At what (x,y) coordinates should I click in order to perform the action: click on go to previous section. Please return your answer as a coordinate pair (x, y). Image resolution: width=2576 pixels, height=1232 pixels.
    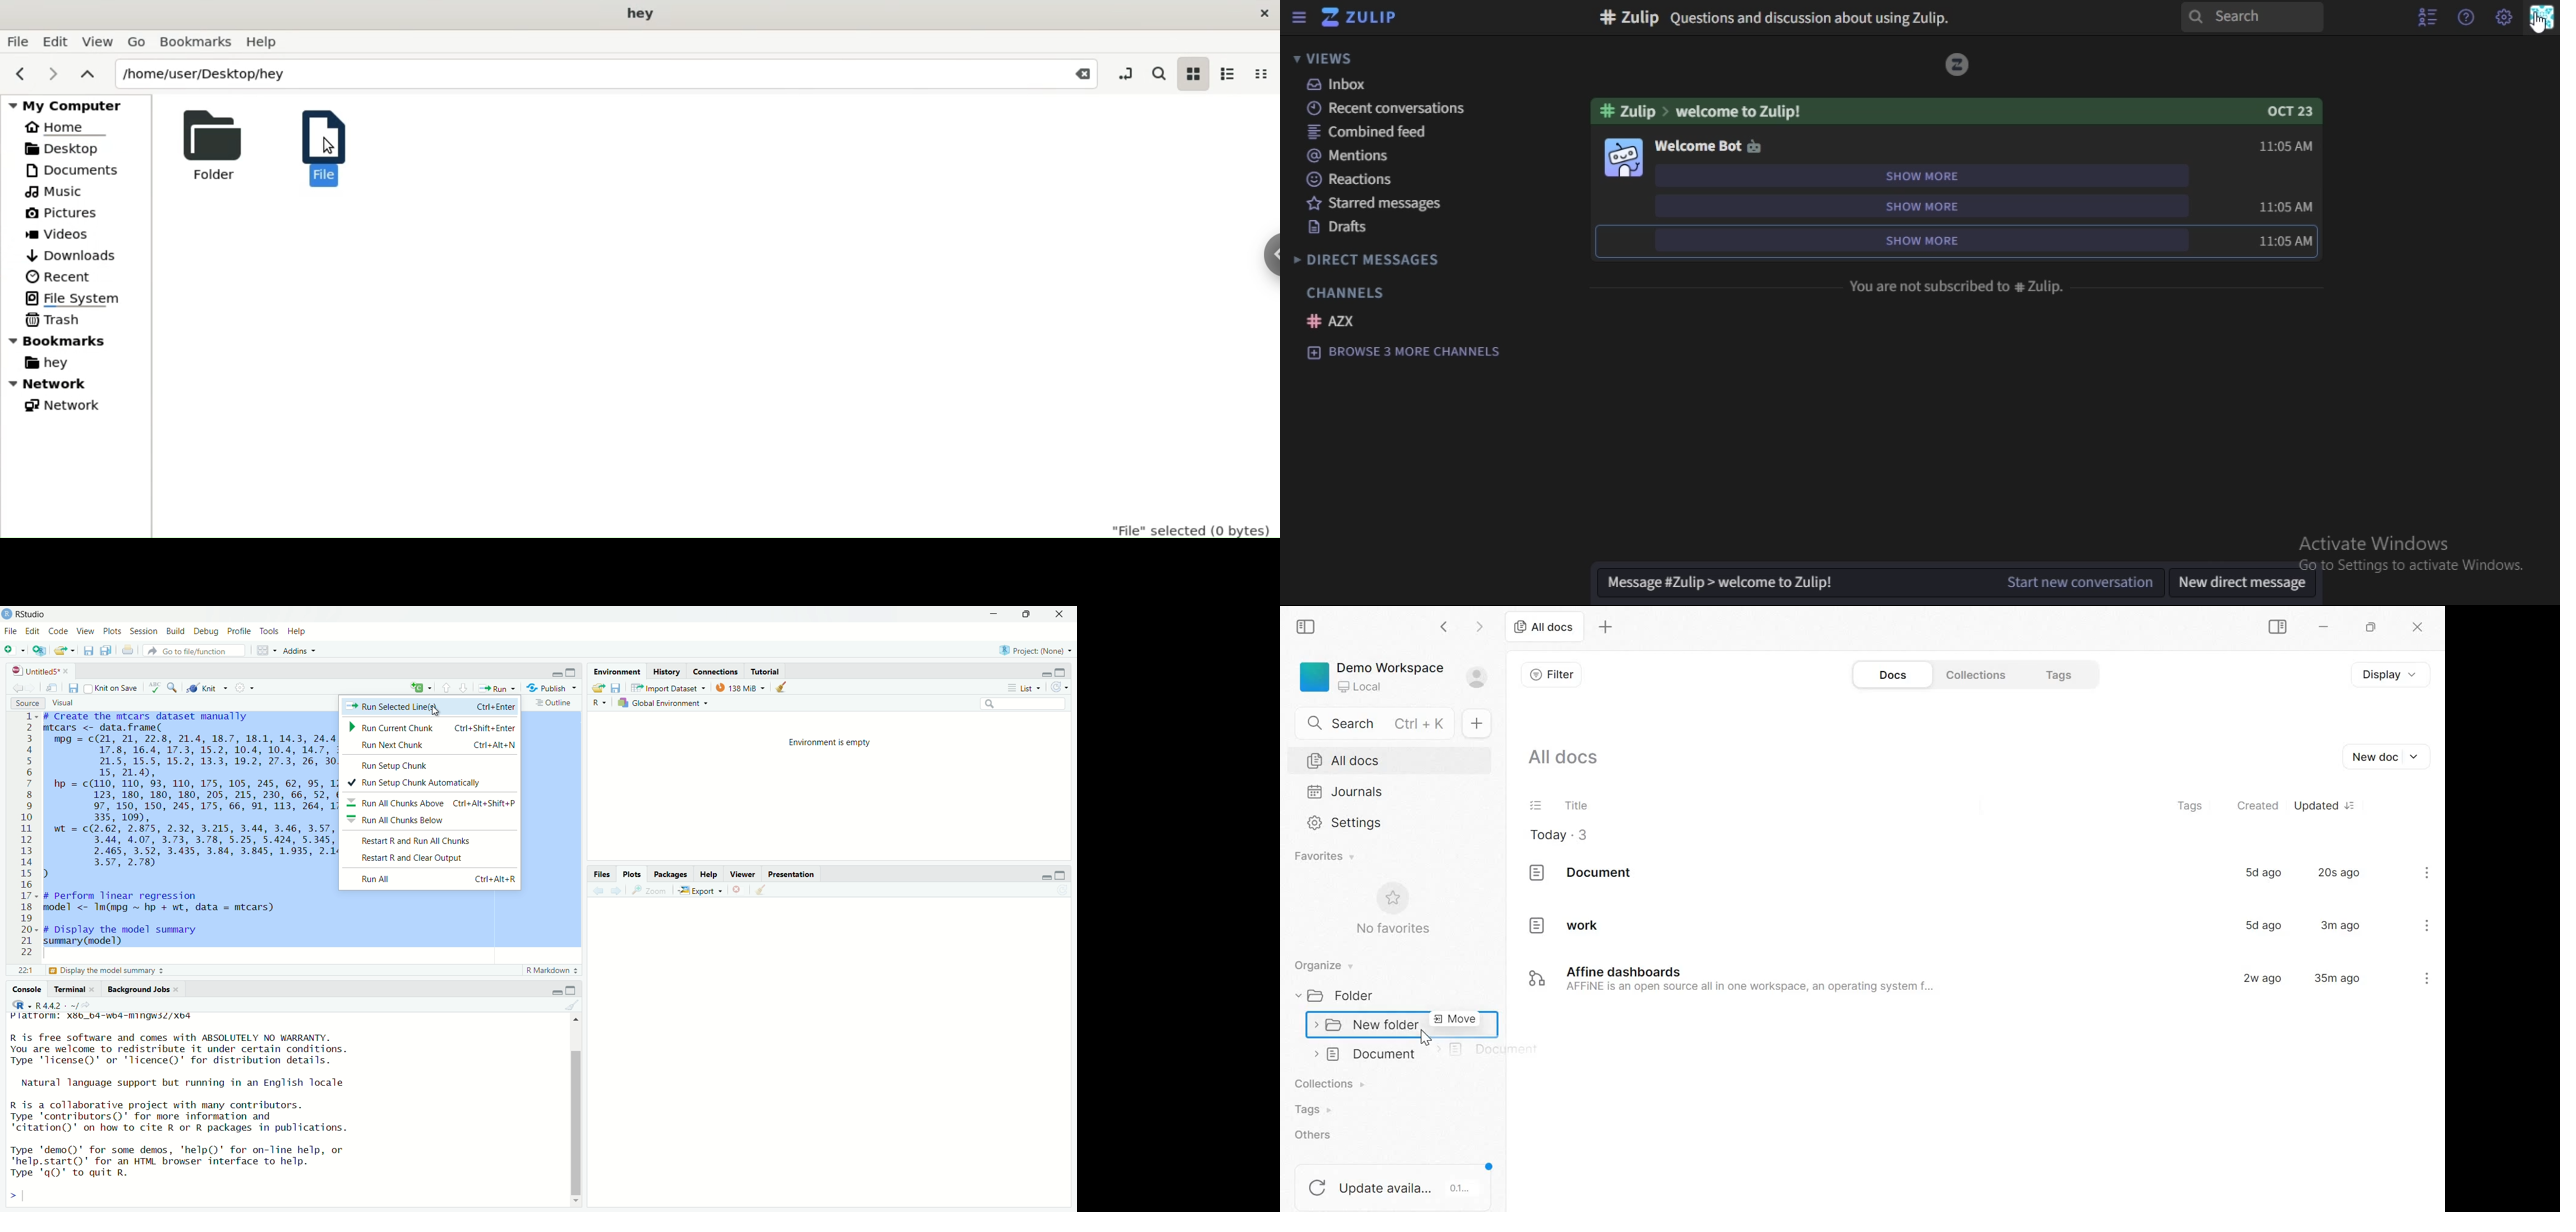
    Looking at the image, I should click on (446, 687).